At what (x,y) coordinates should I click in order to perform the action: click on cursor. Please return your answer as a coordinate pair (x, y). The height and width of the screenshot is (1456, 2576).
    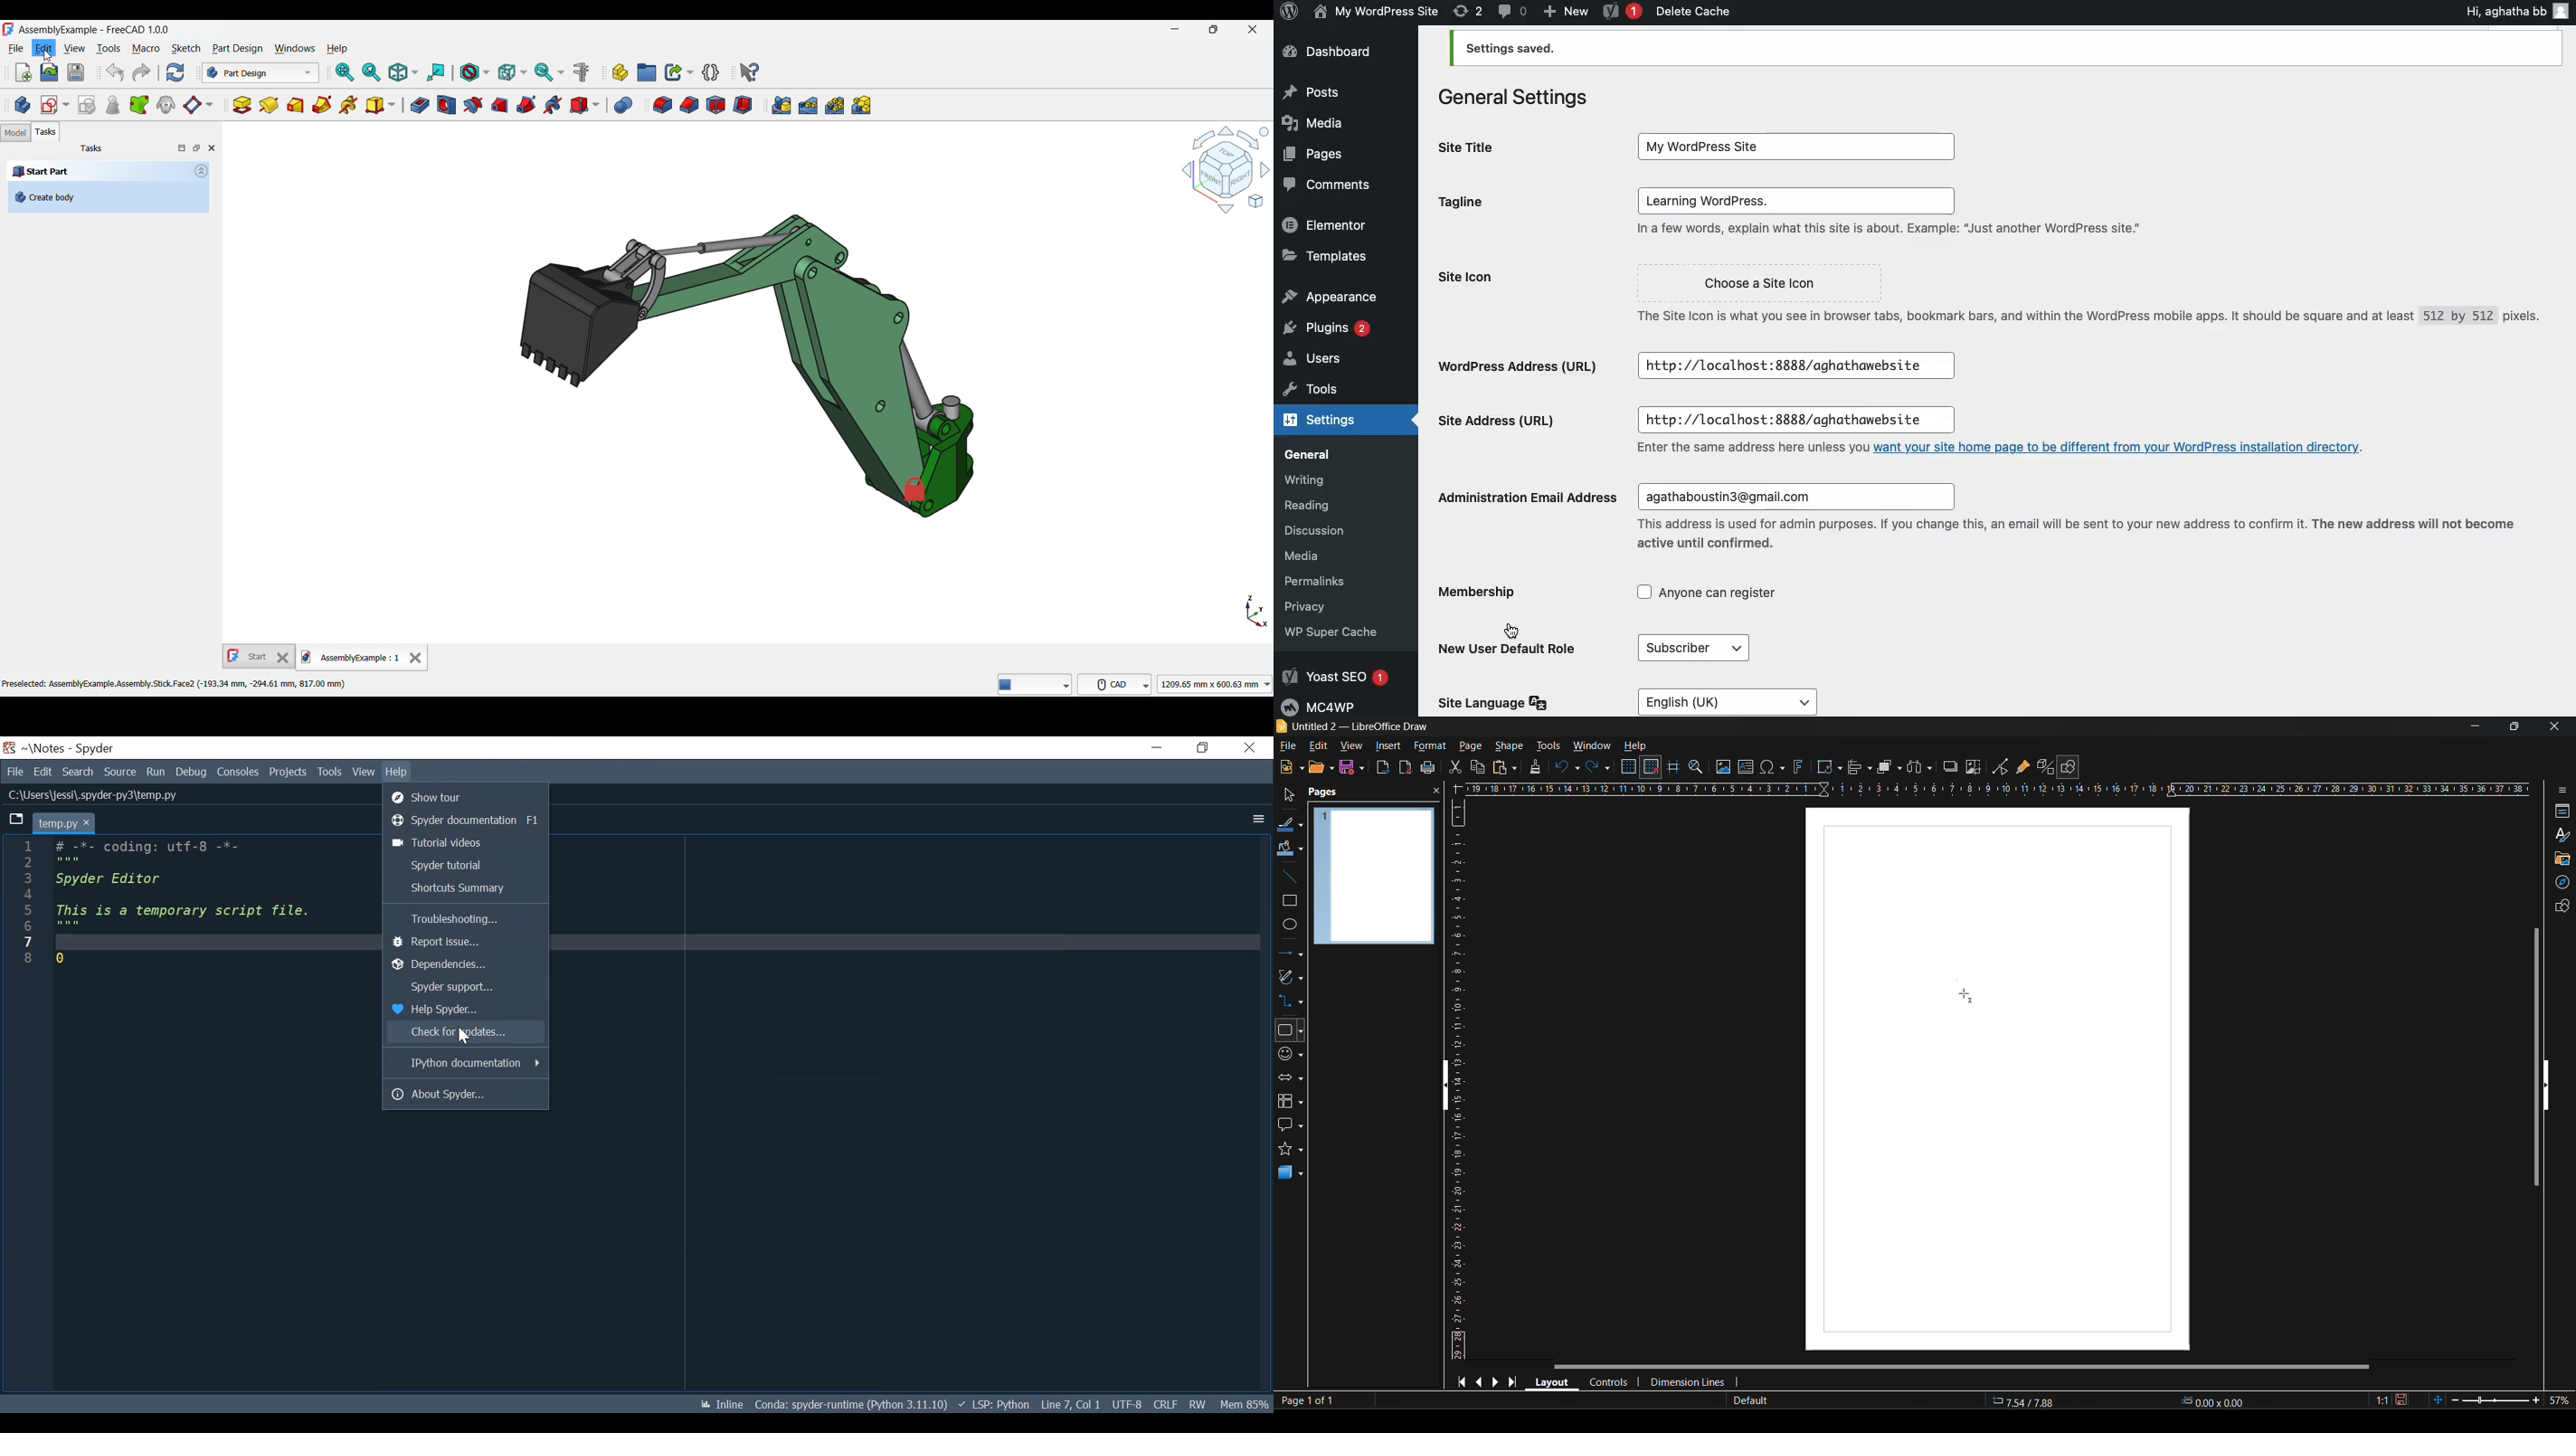
    Looking at the image, I should click on (48, 54).